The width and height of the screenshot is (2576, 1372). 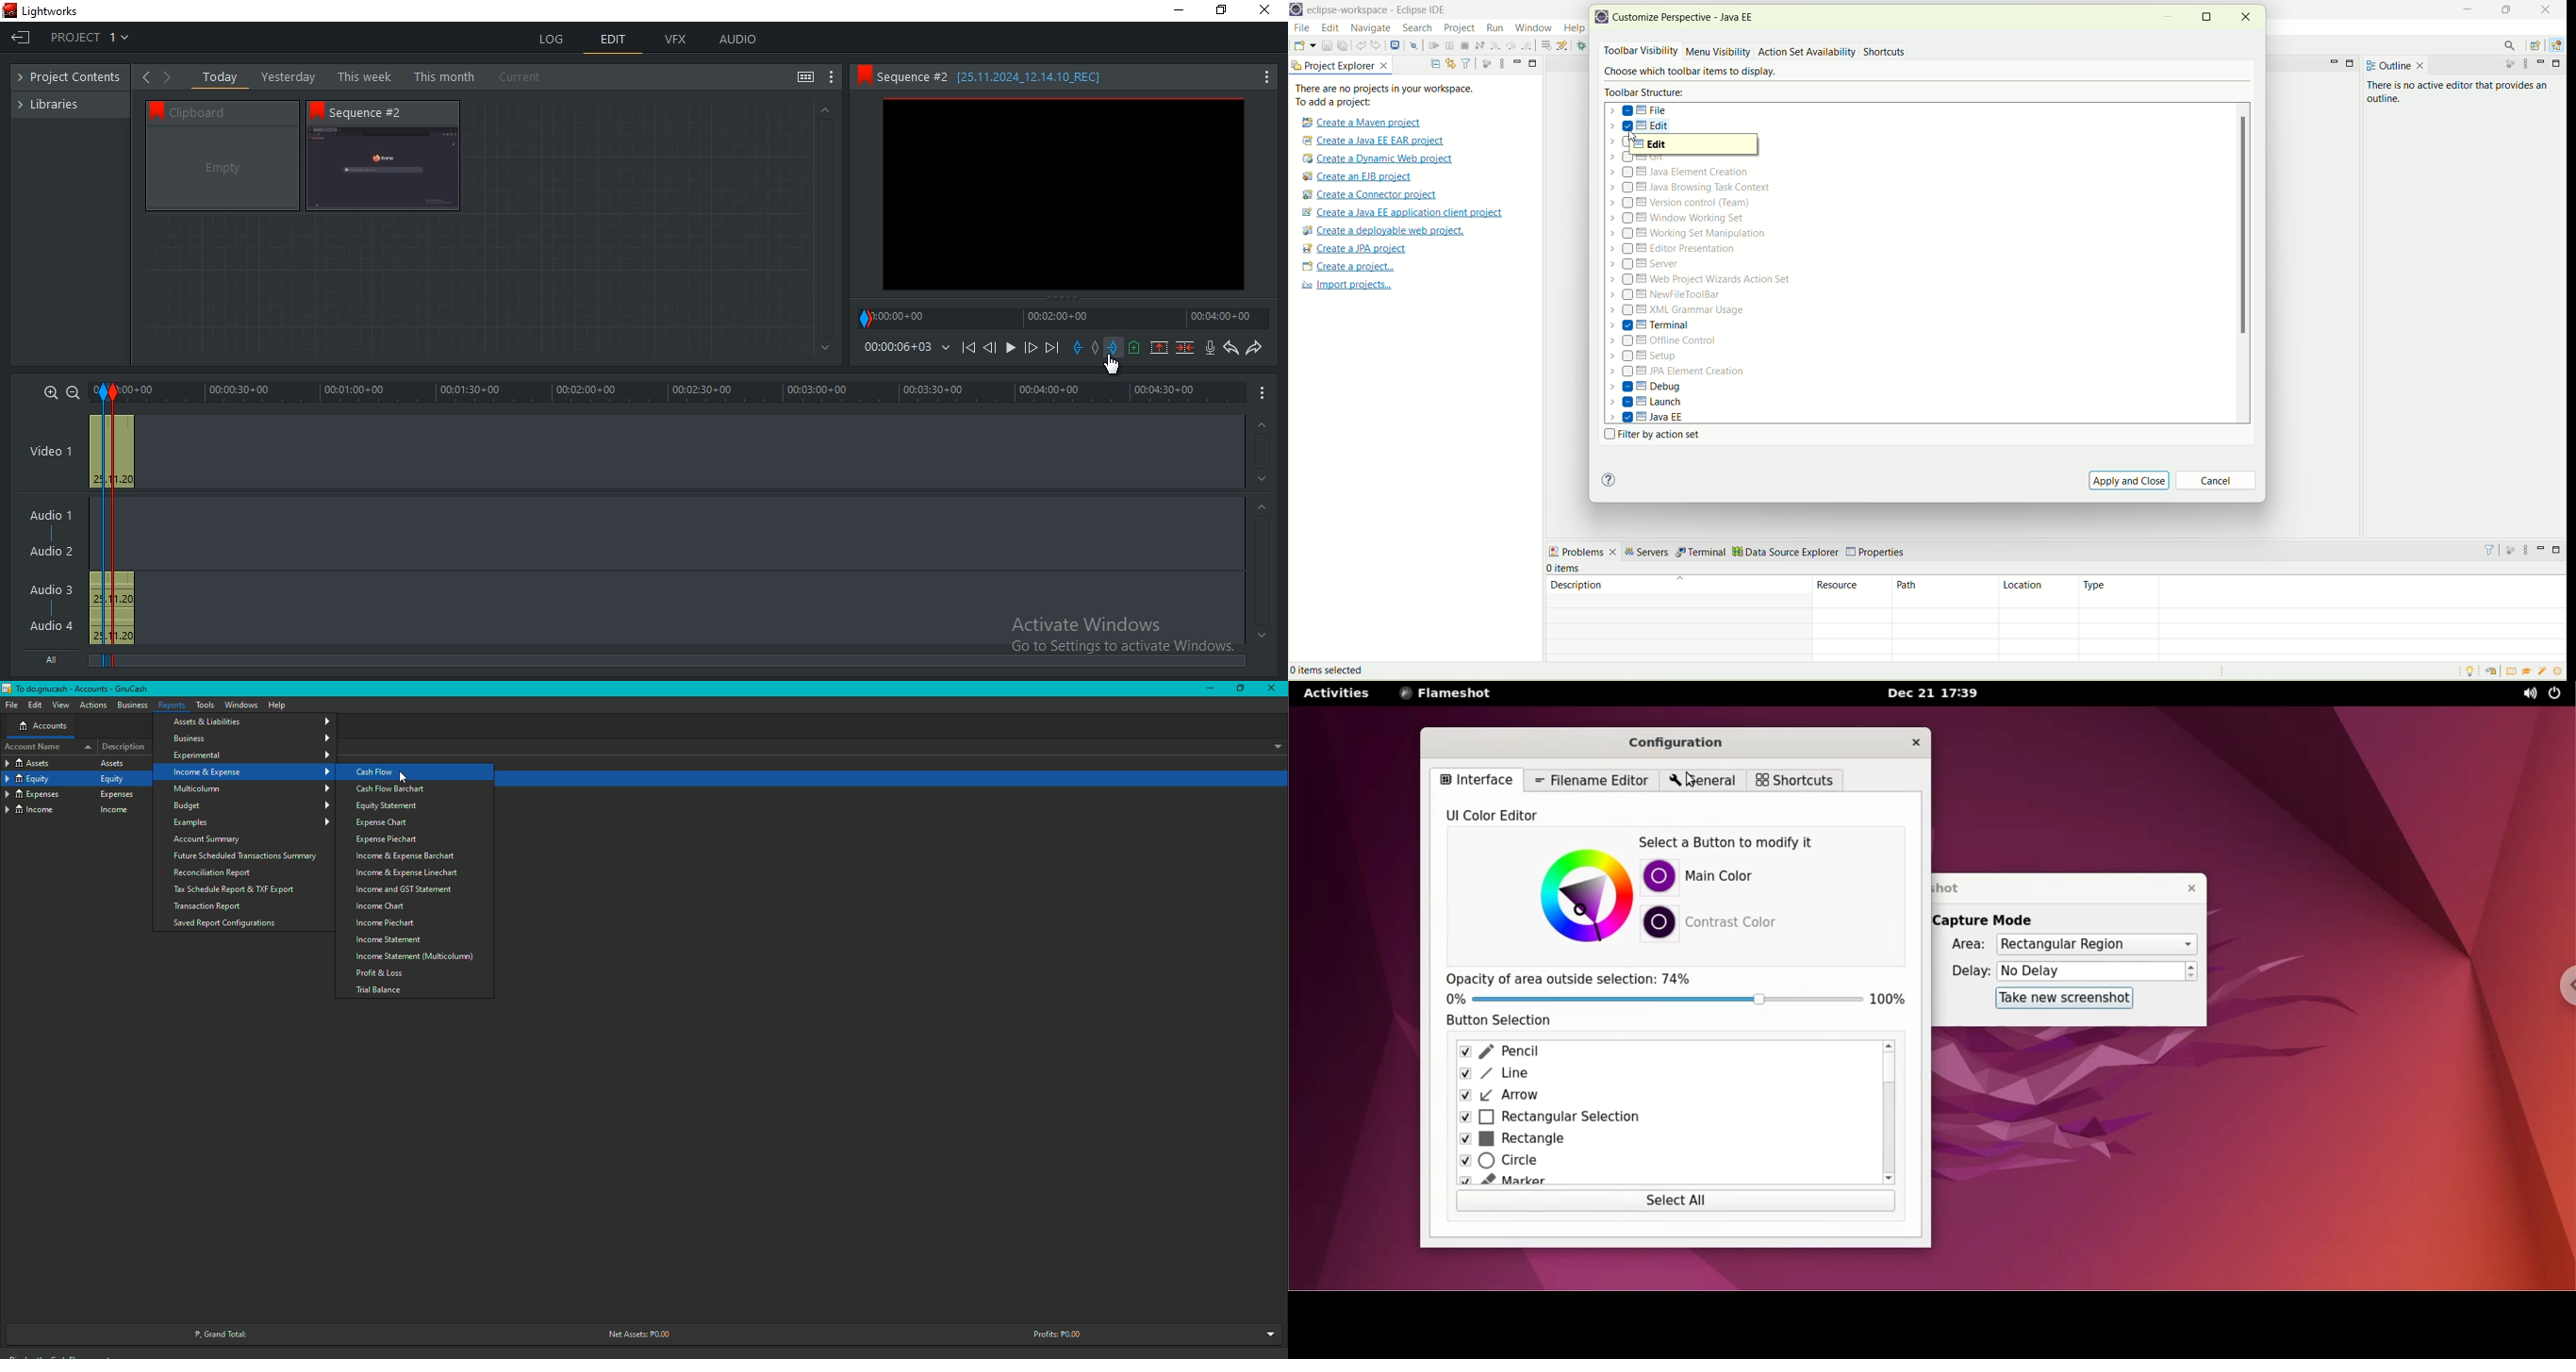 What do you see at coordinates (1527, 45) in the screenshot?
I see `step return` at bounding box center [1527, 45].